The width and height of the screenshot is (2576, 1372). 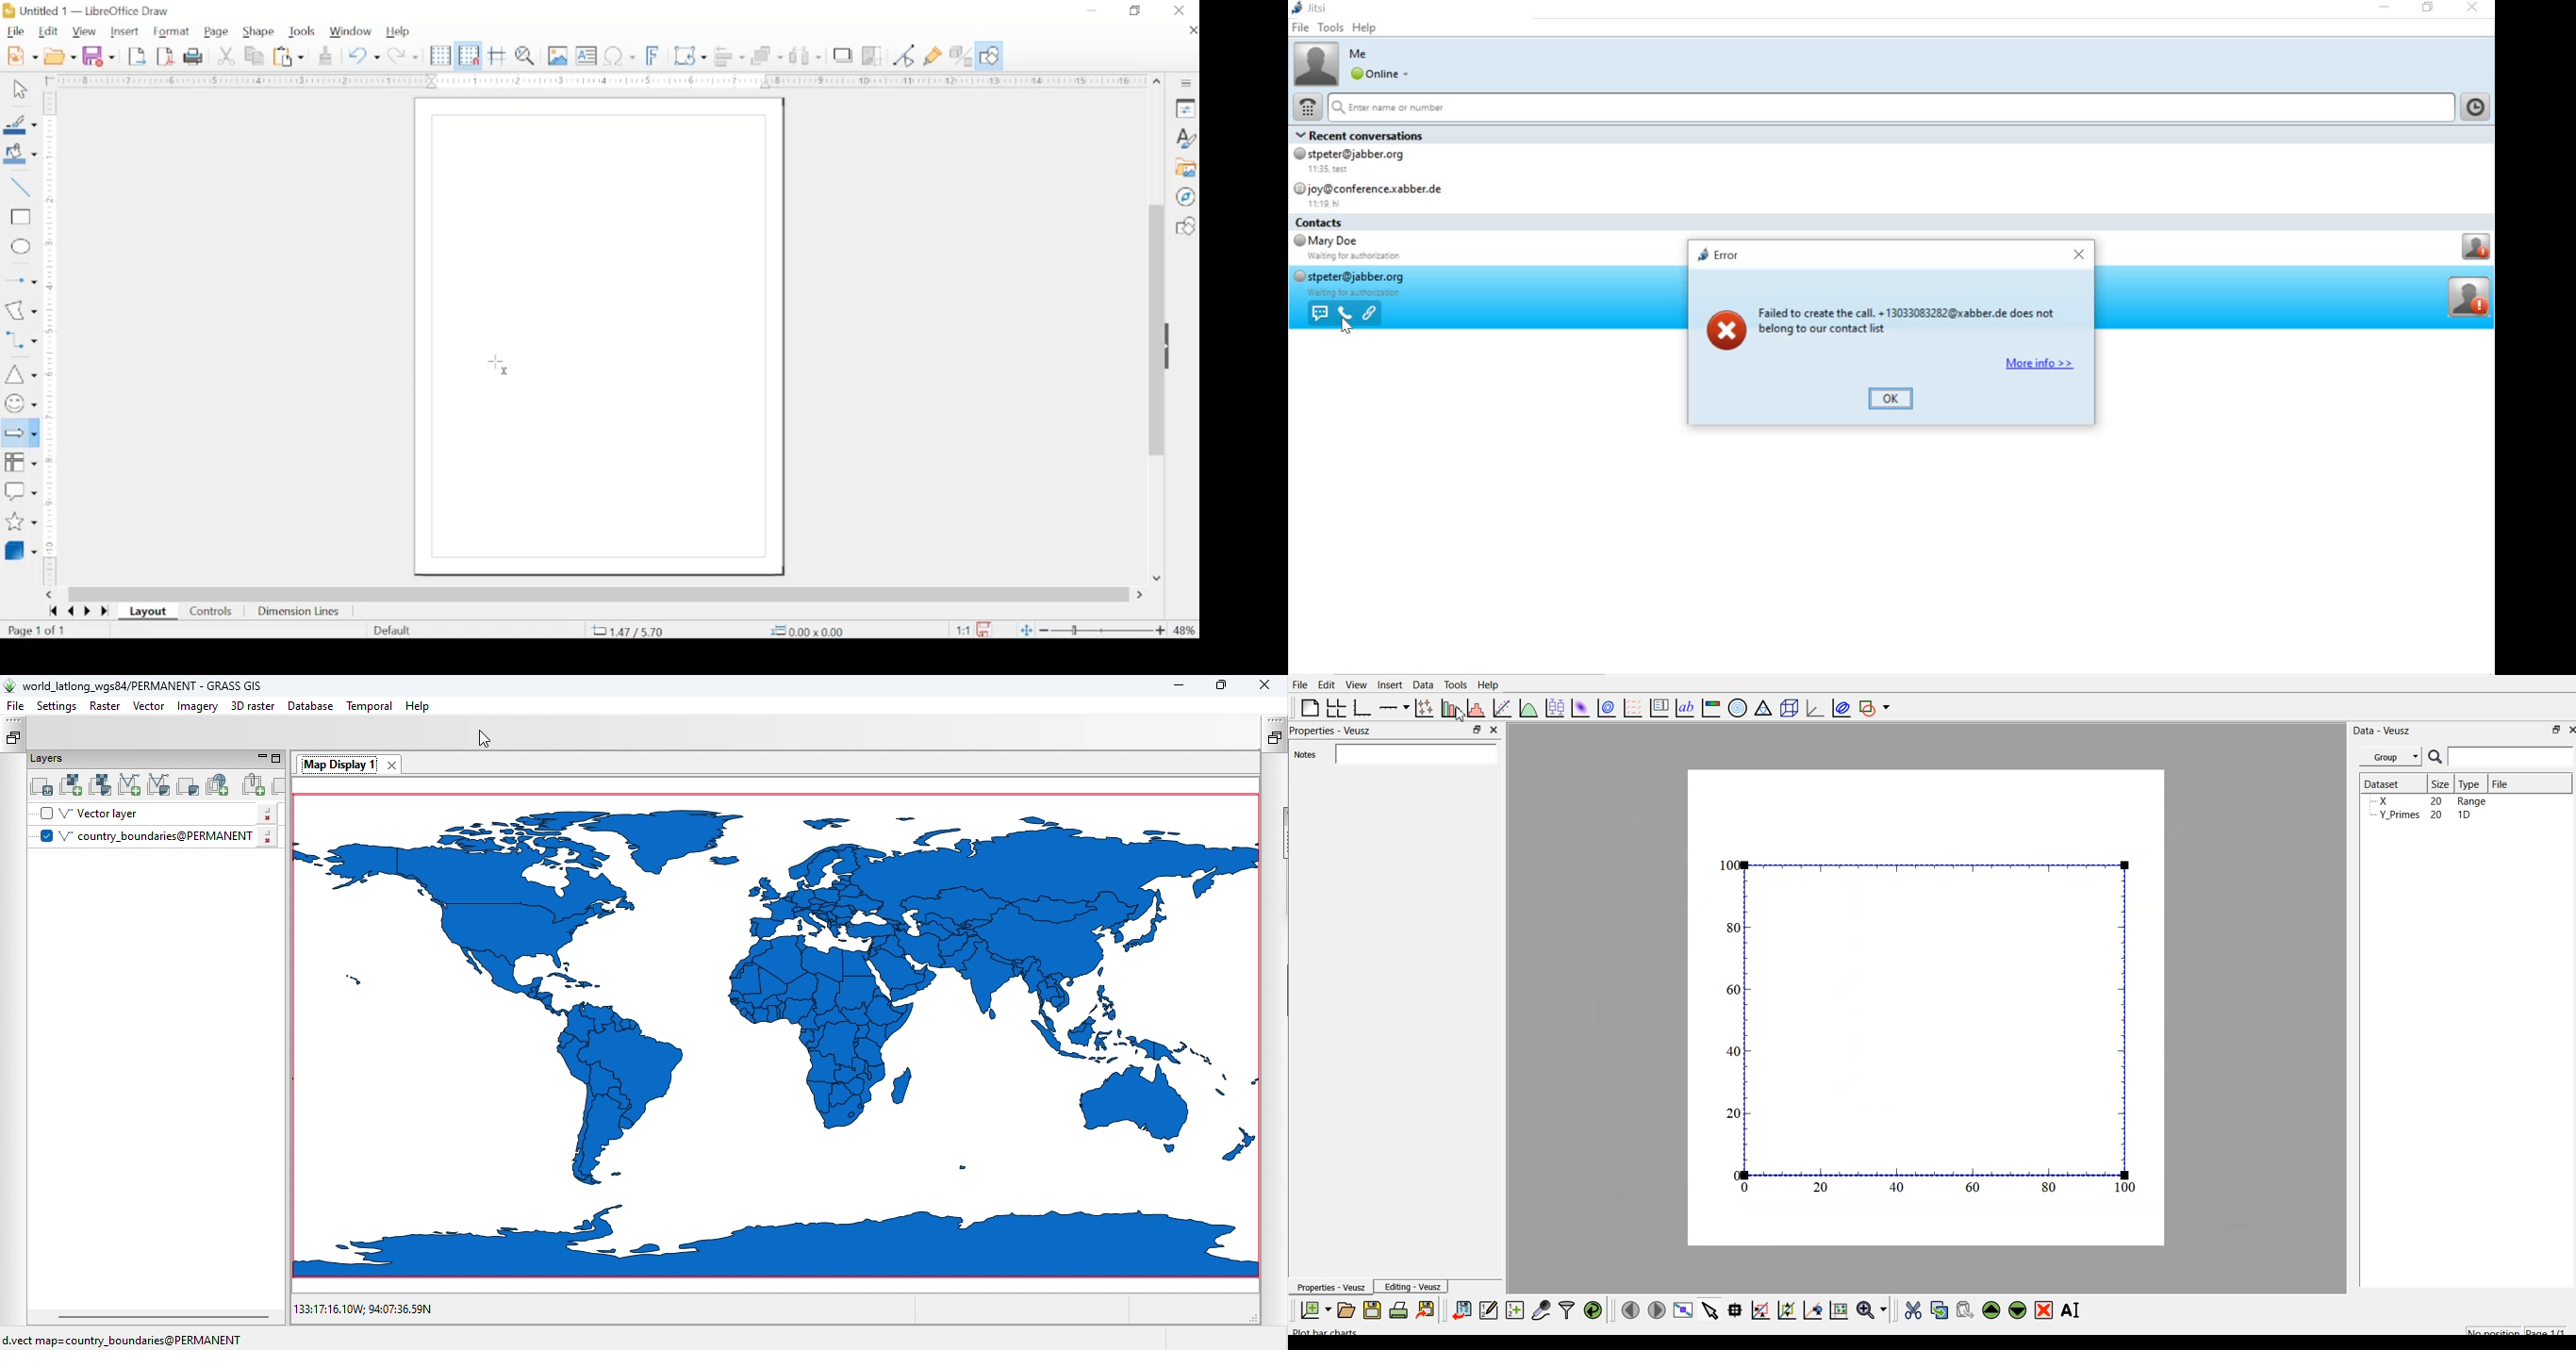 What do you see at coordinates (1331, 28) in the screenshot?
I see `tools` at bounding box center [1331, 28].